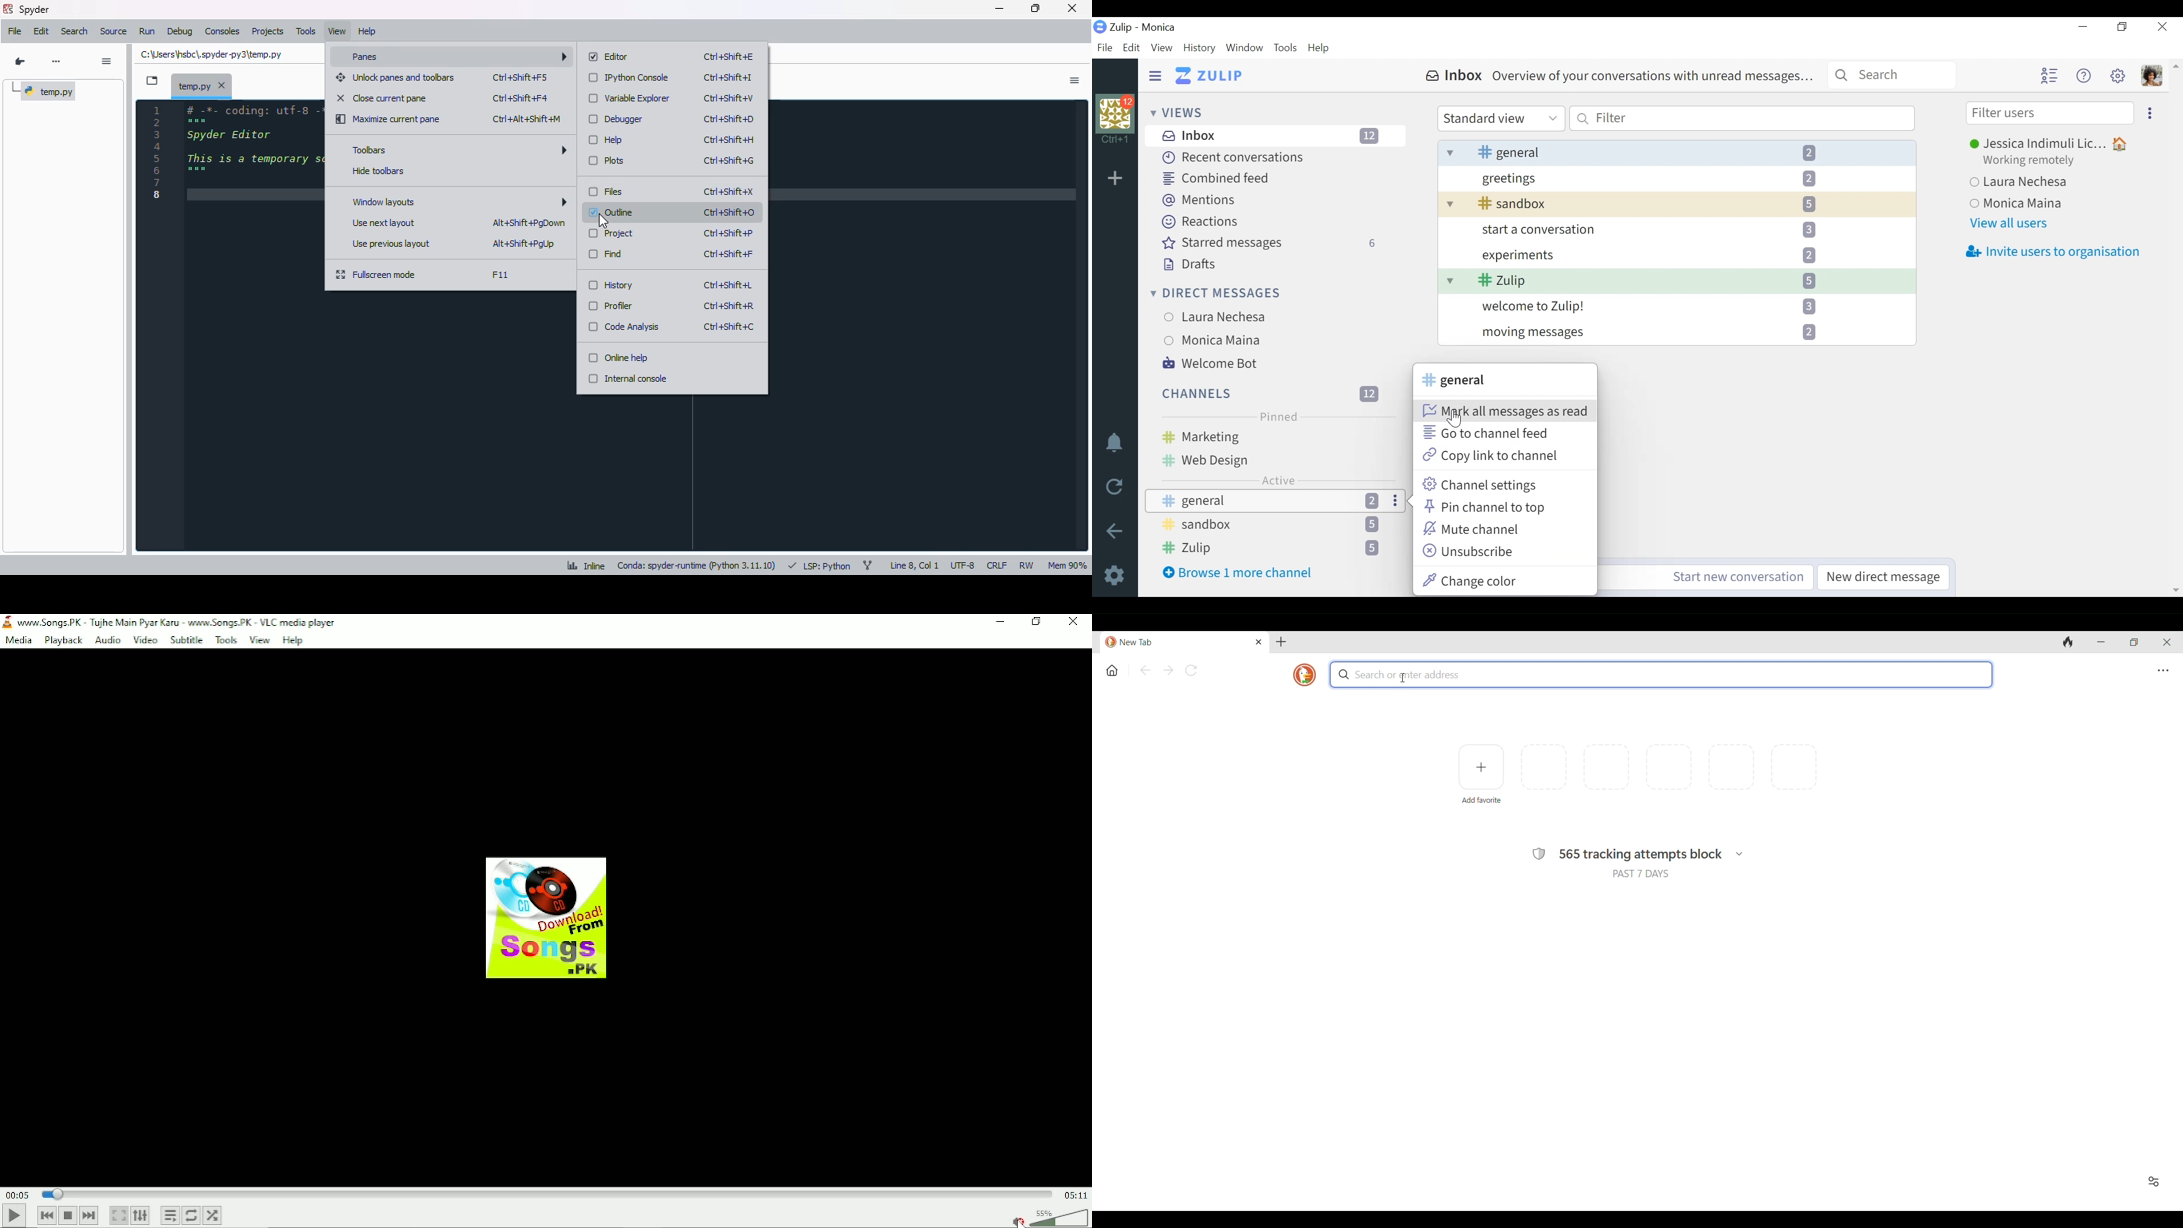 This screenshot has width=2184, height=1232. I want to click on New direct messages, so click(1881, 578).